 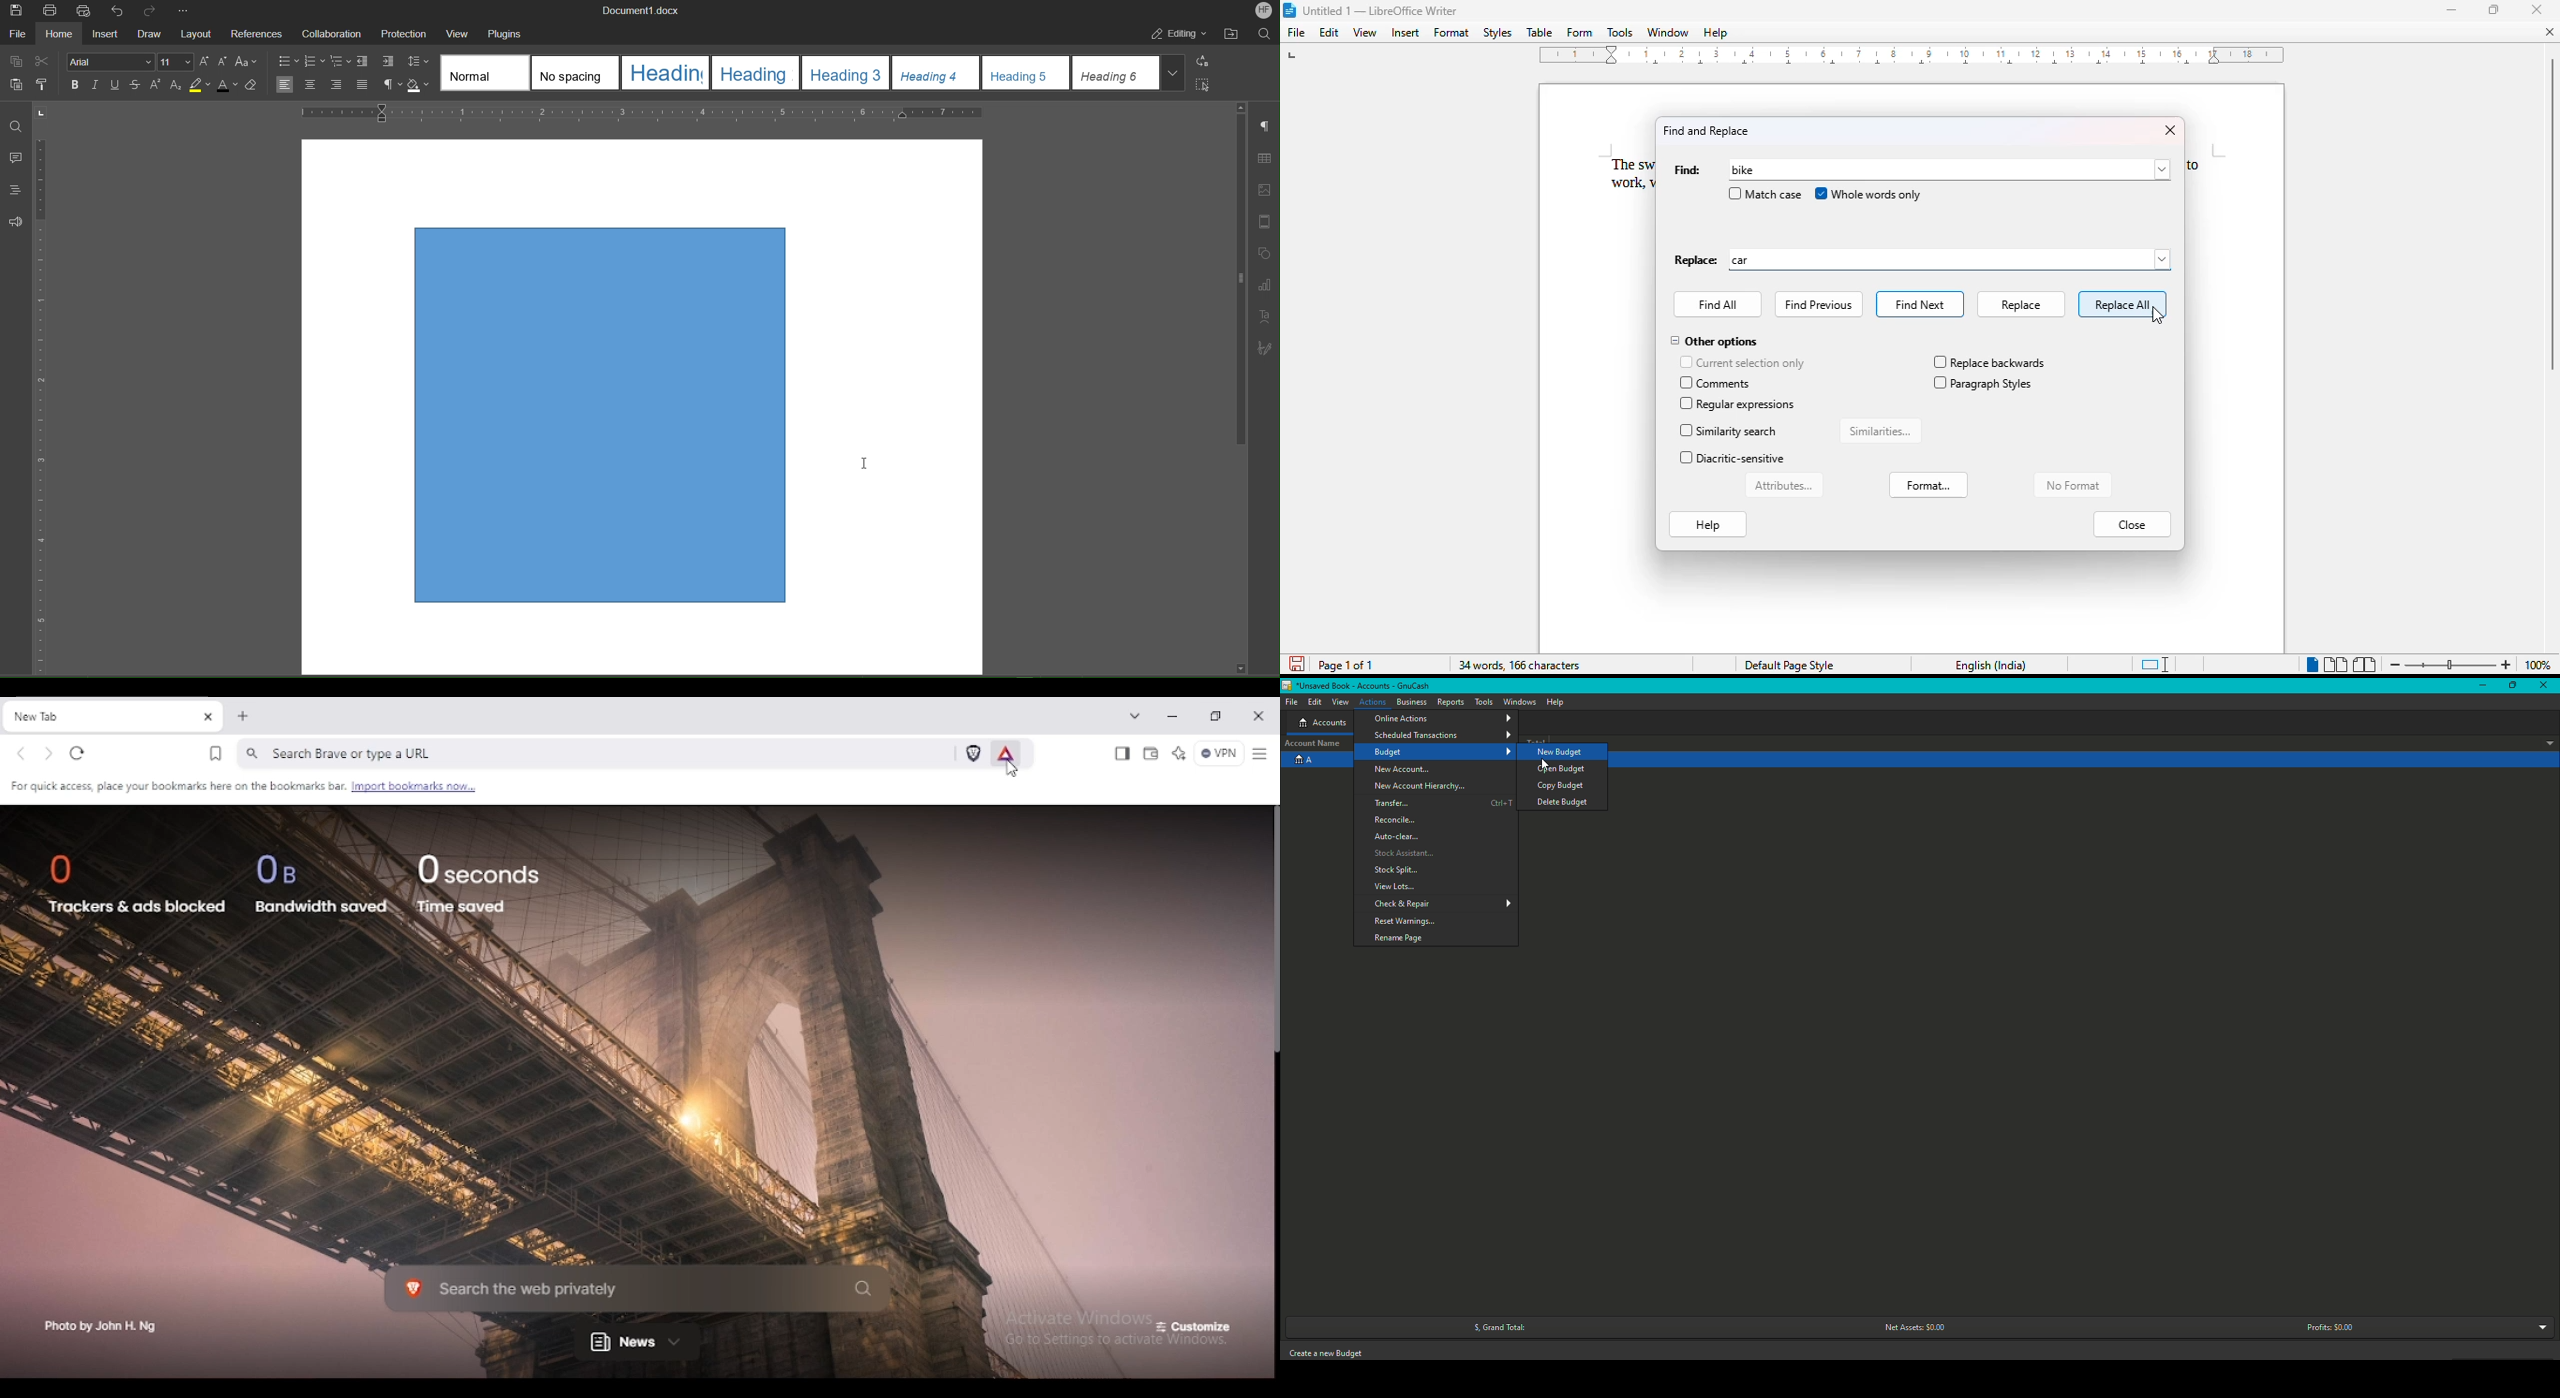 I want to click on Reports, so click(x=1450, y=704).